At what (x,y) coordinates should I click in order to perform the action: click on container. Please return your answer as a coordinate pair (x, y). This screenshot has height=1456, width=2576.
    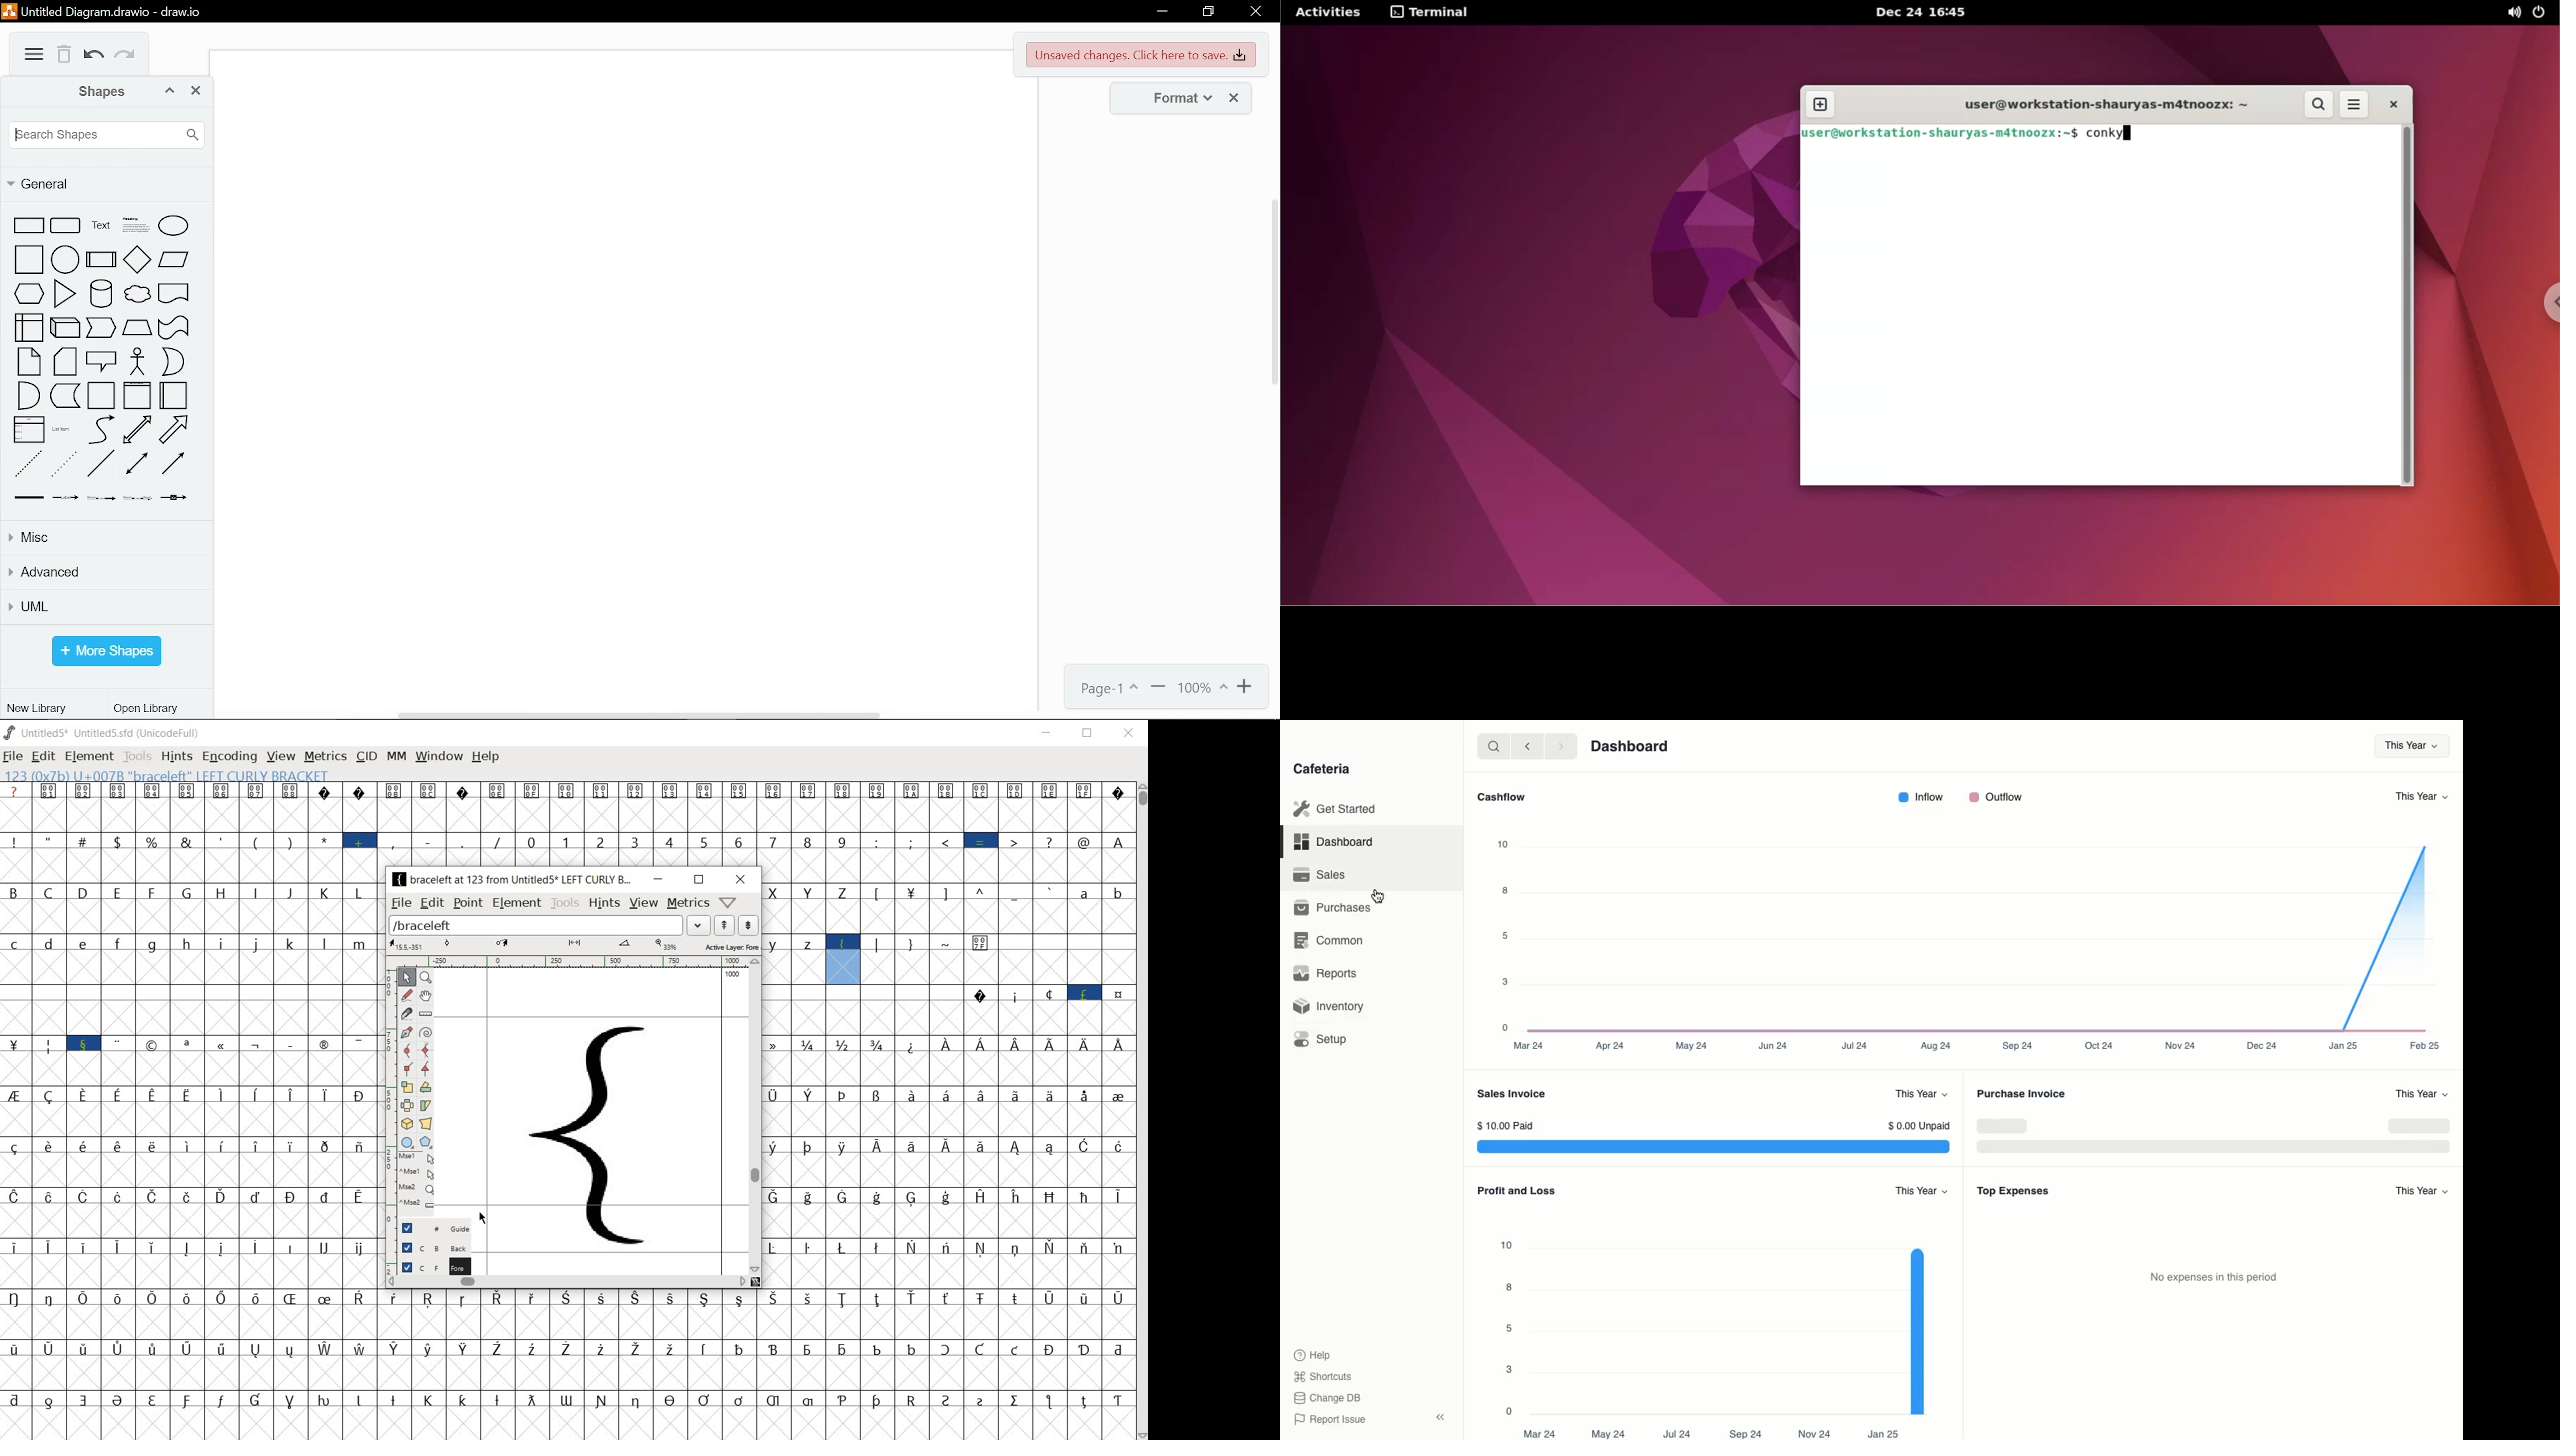
    Looking at the image, I should click on (101, 397).